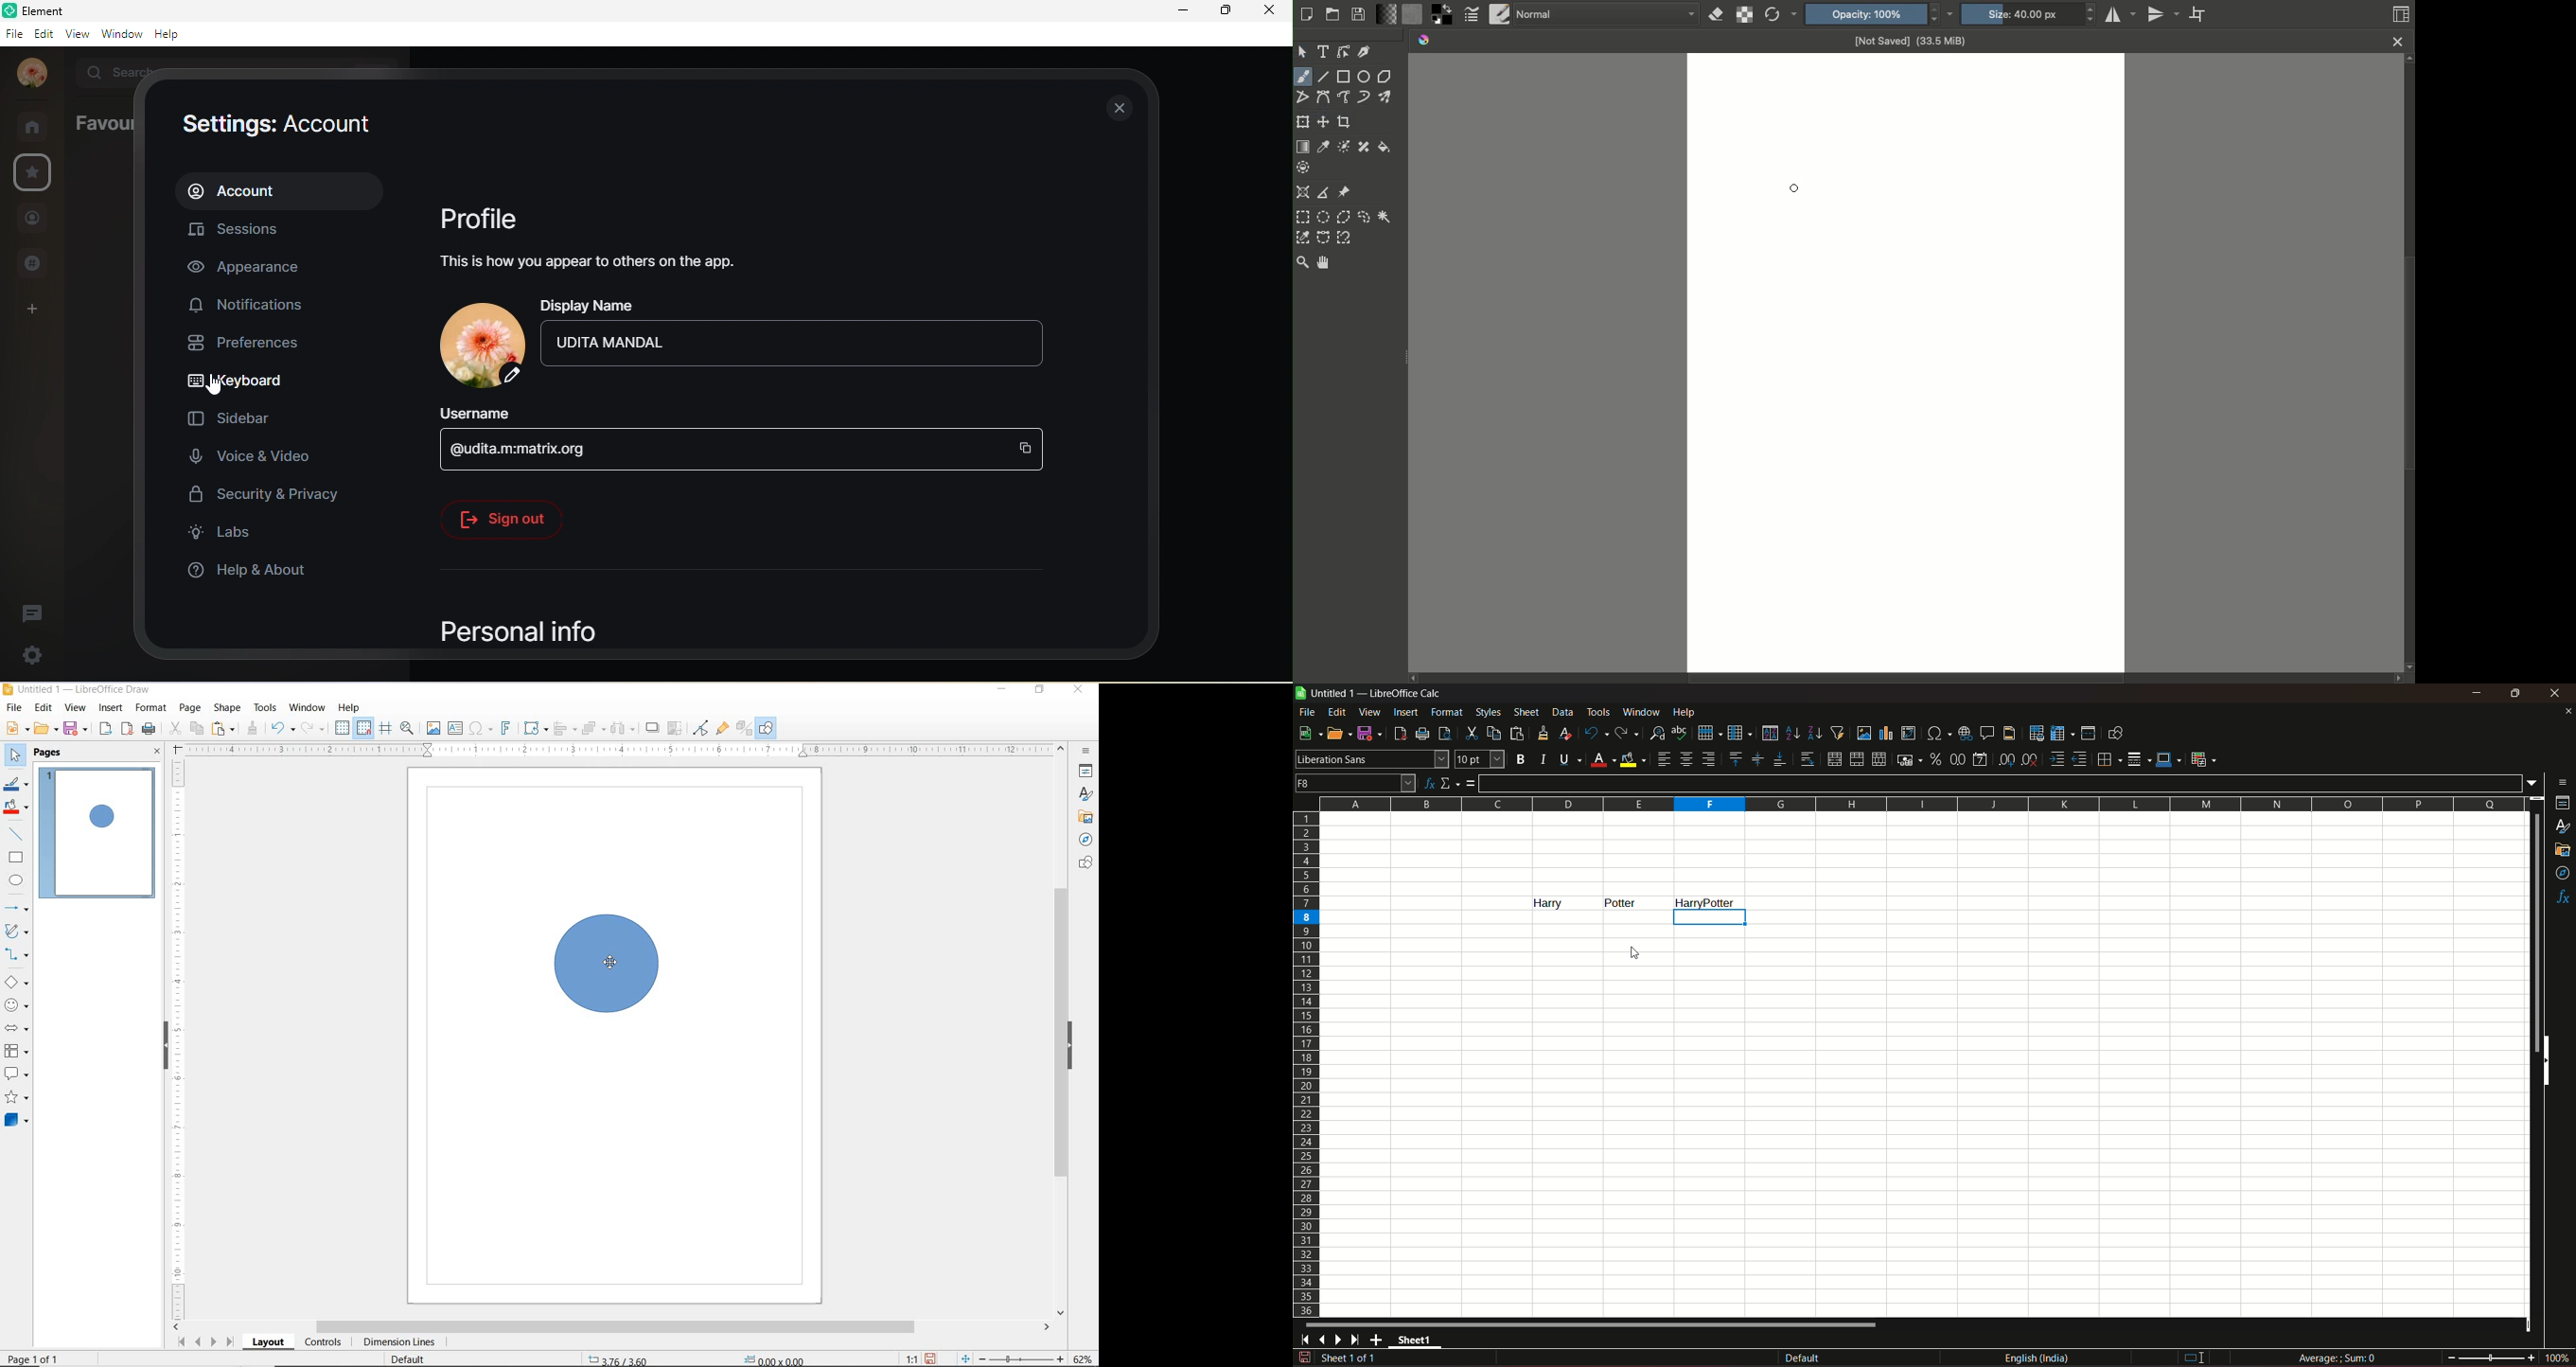 The width and height of the screenshot is (2576, 1372). What do you see at coordinates (18, 858) in the screenshot?
I see `RECTANGLE` at bounding box center [18, 858].